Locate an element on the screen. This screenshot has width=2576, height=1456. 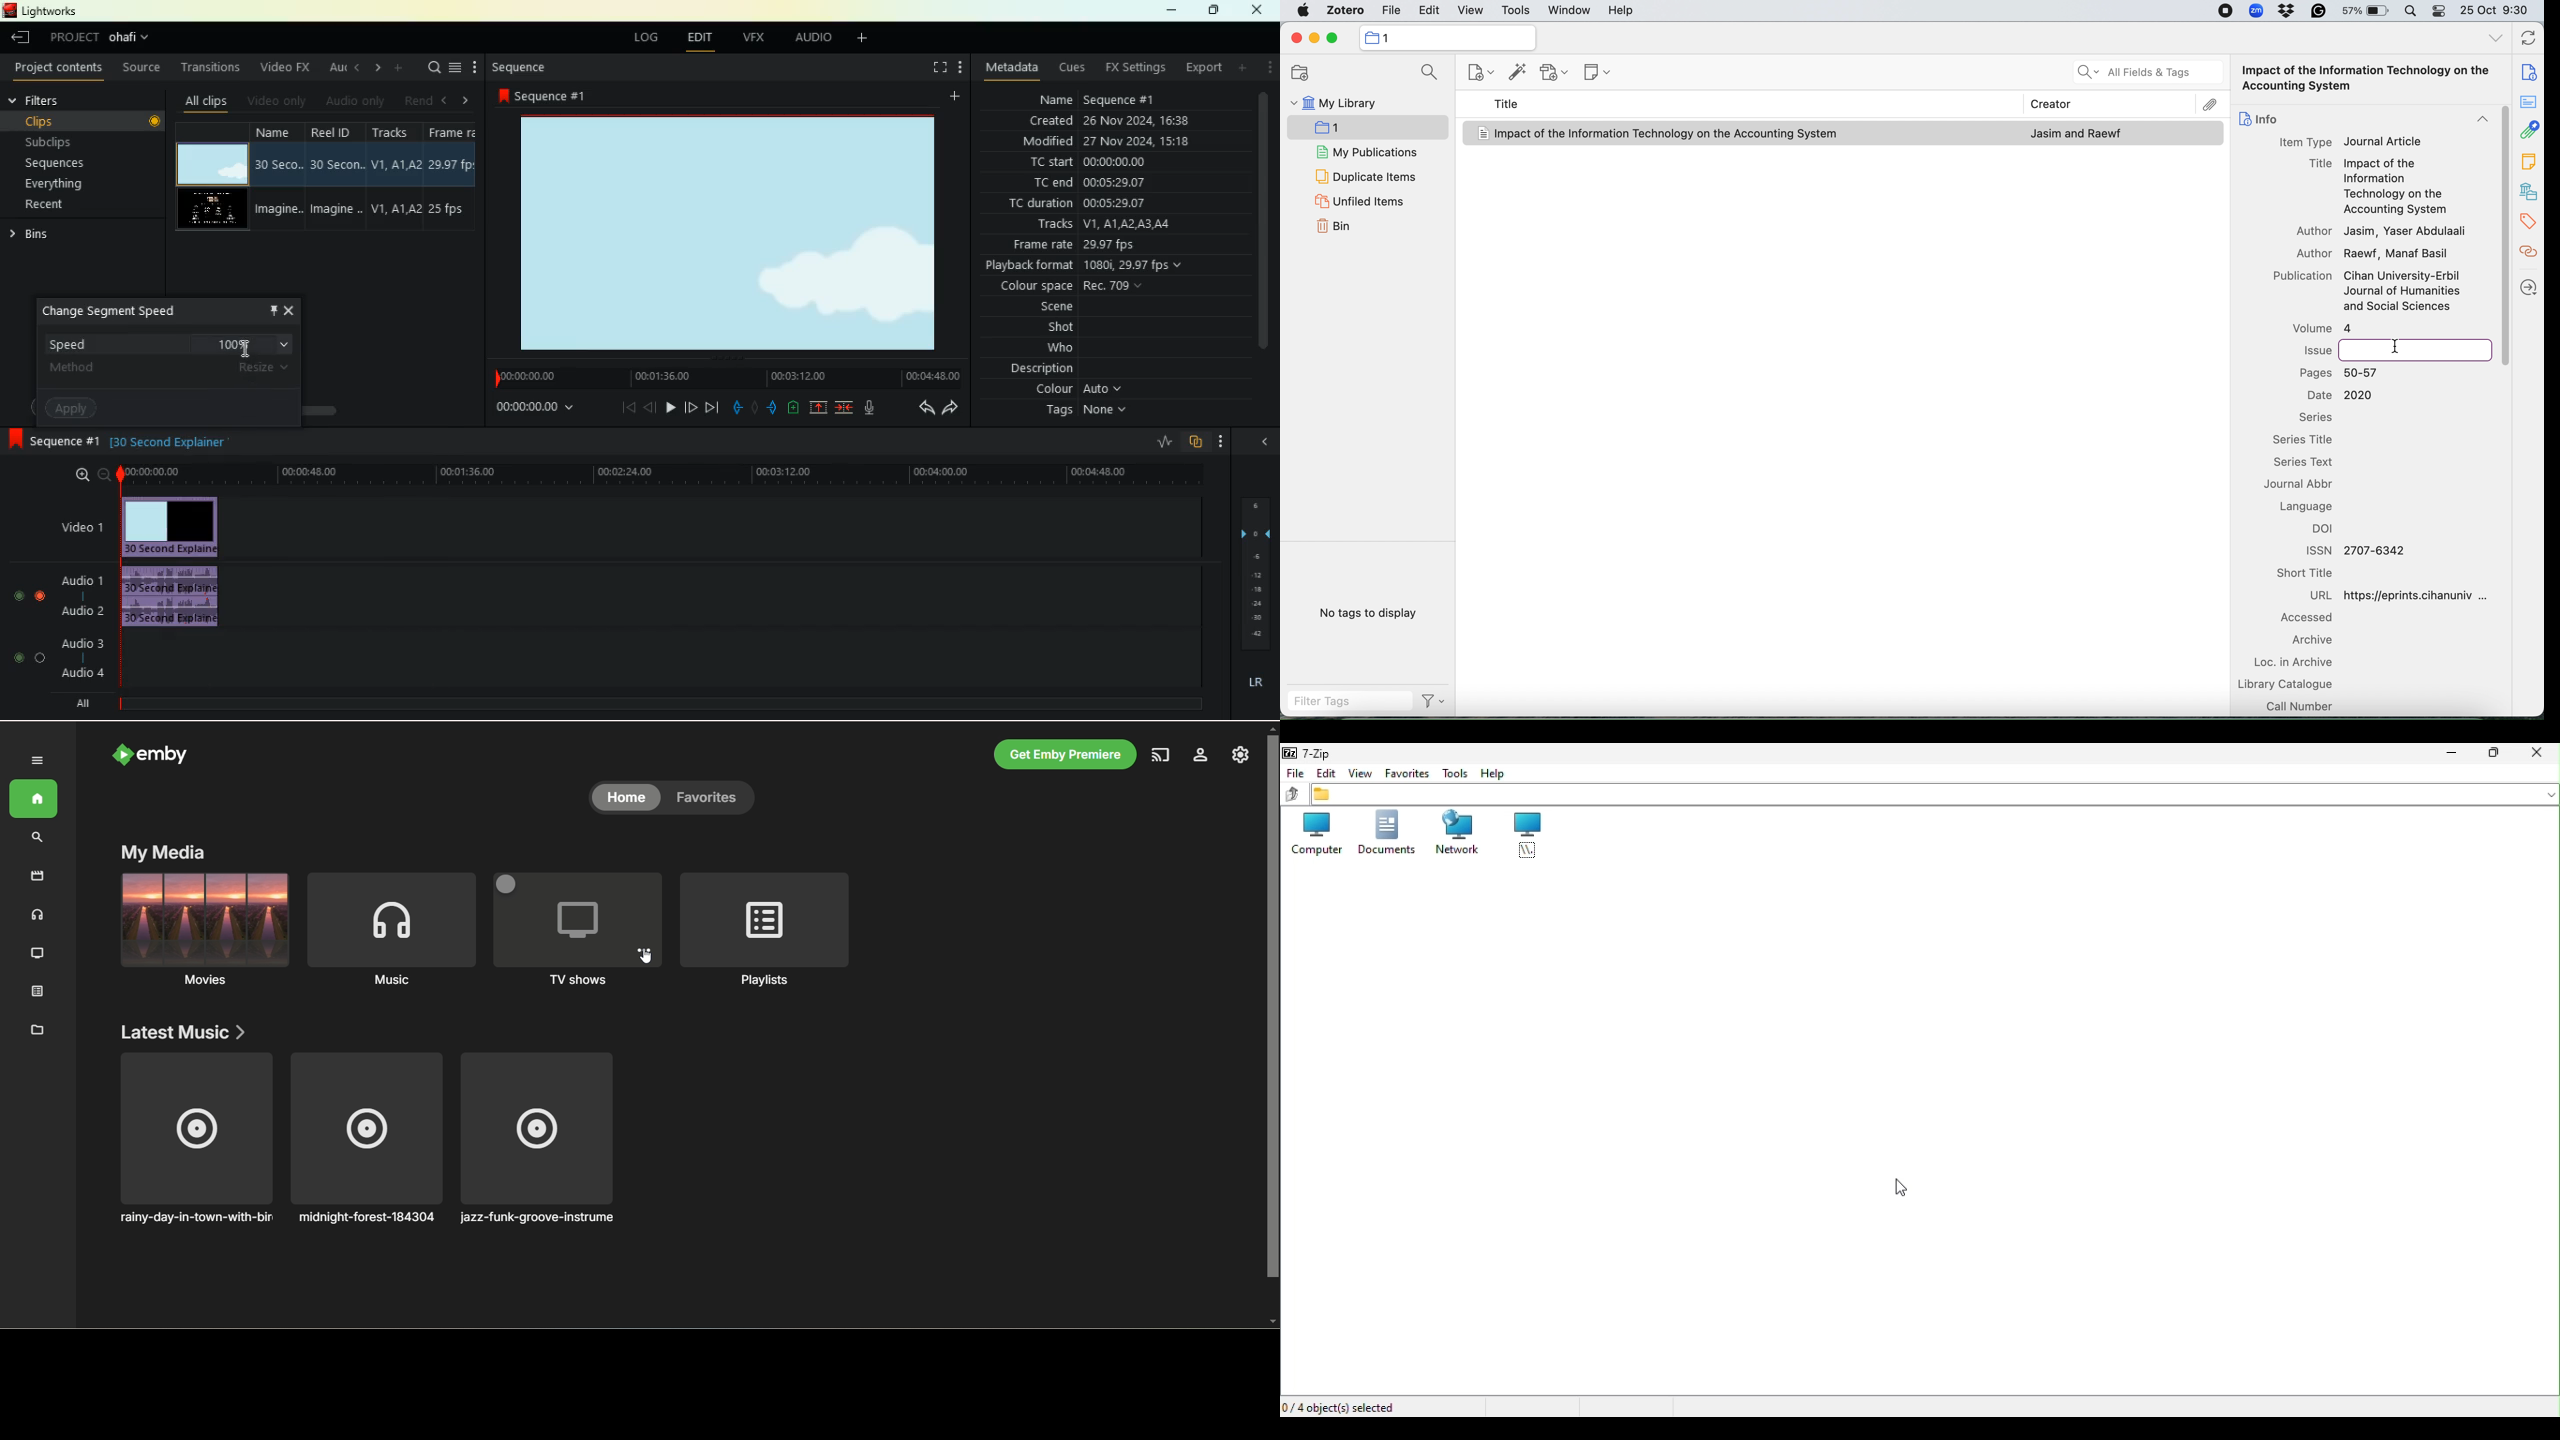
emby is located at coordinates (163, 755).